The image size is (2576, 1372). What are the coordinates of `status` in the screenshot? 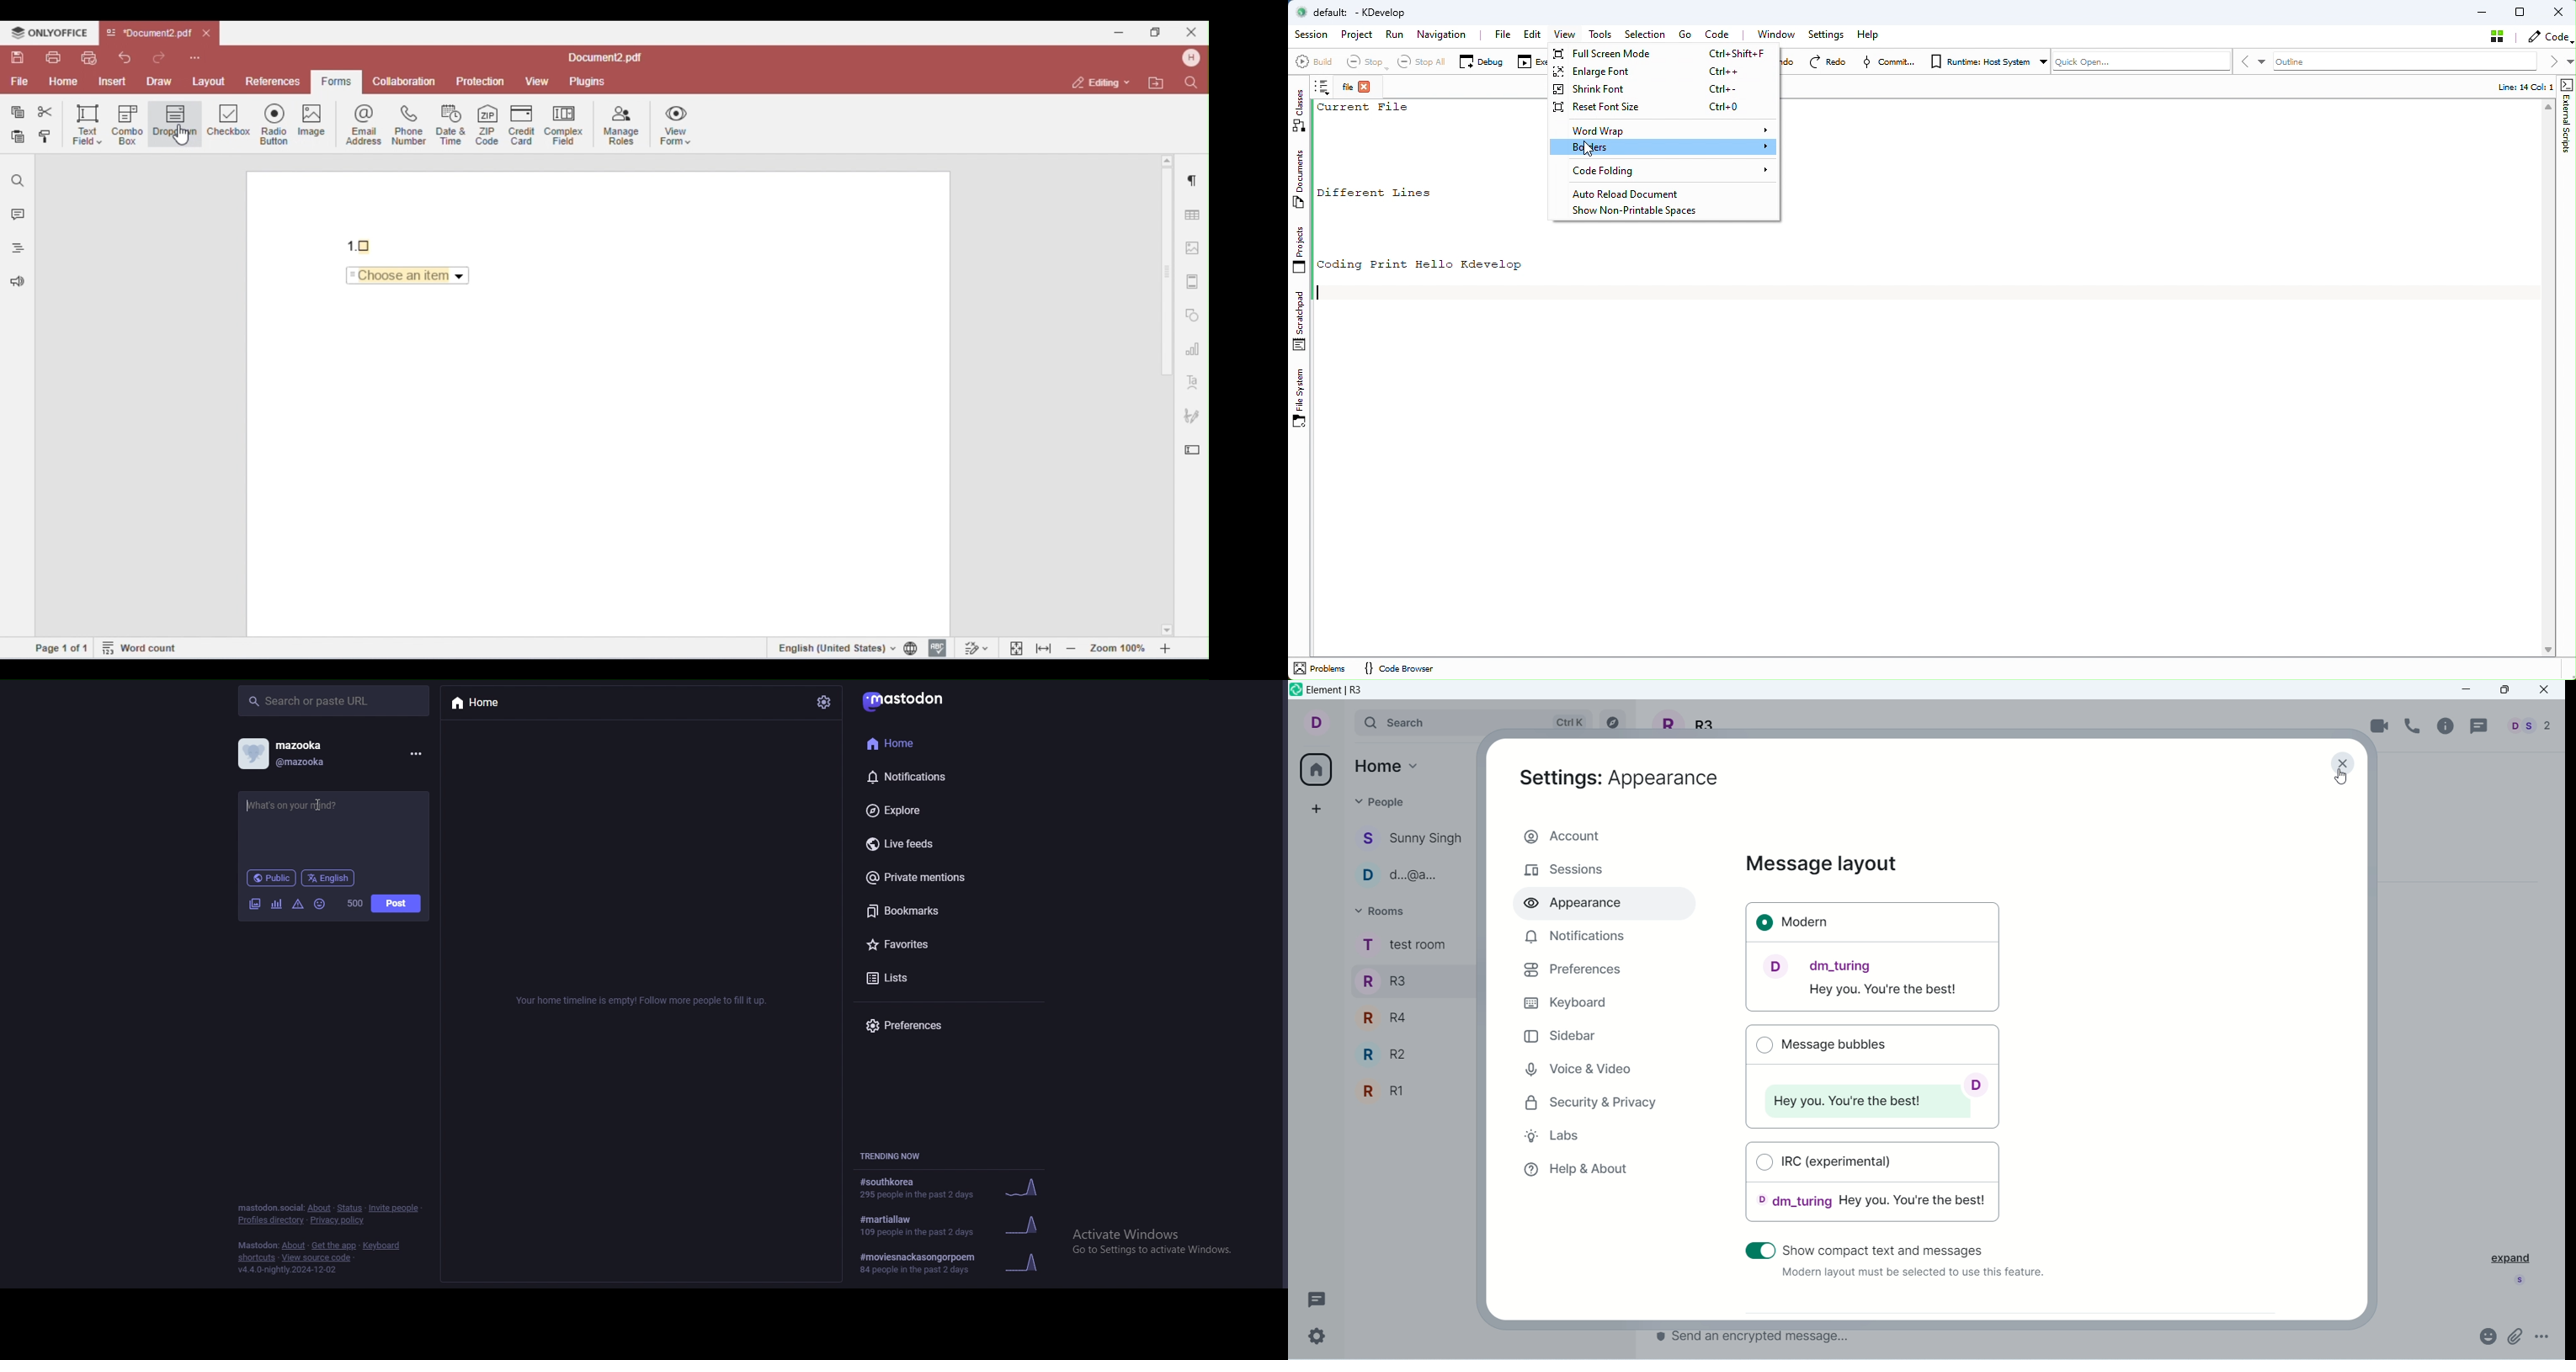 It's located at (349, 1208).